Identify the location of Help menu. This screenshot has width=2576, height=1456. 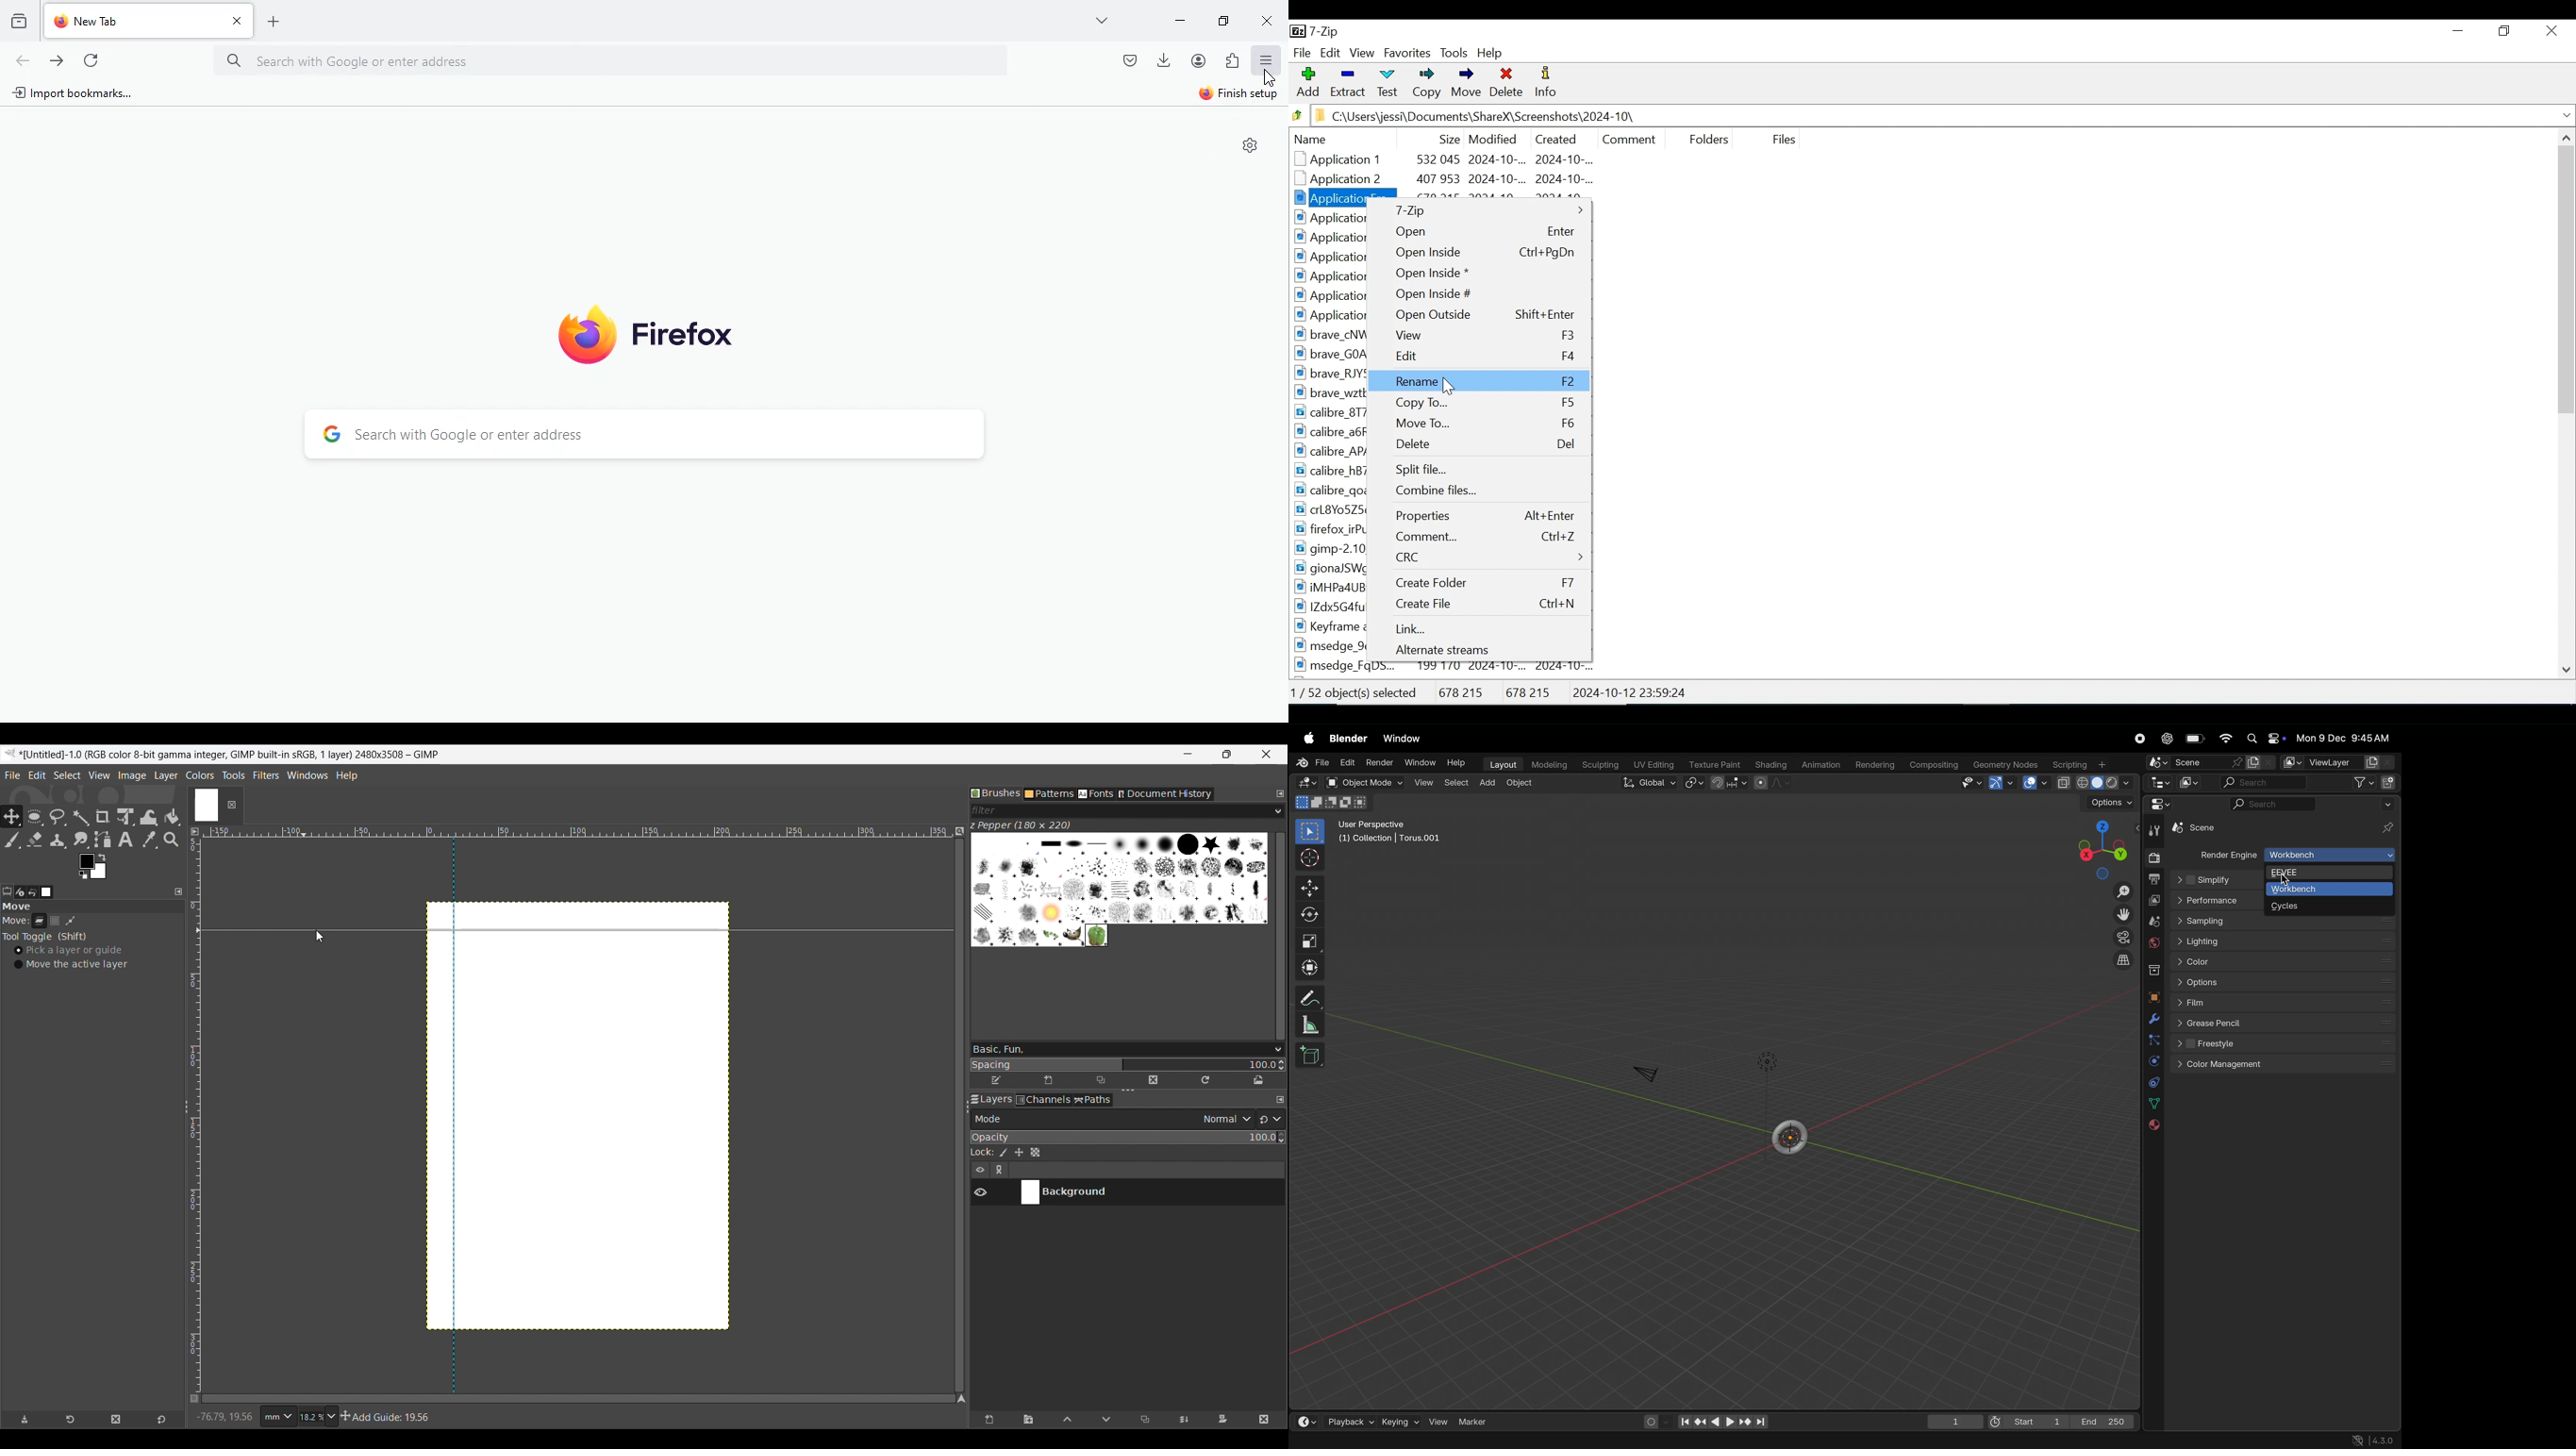
(346, 775).